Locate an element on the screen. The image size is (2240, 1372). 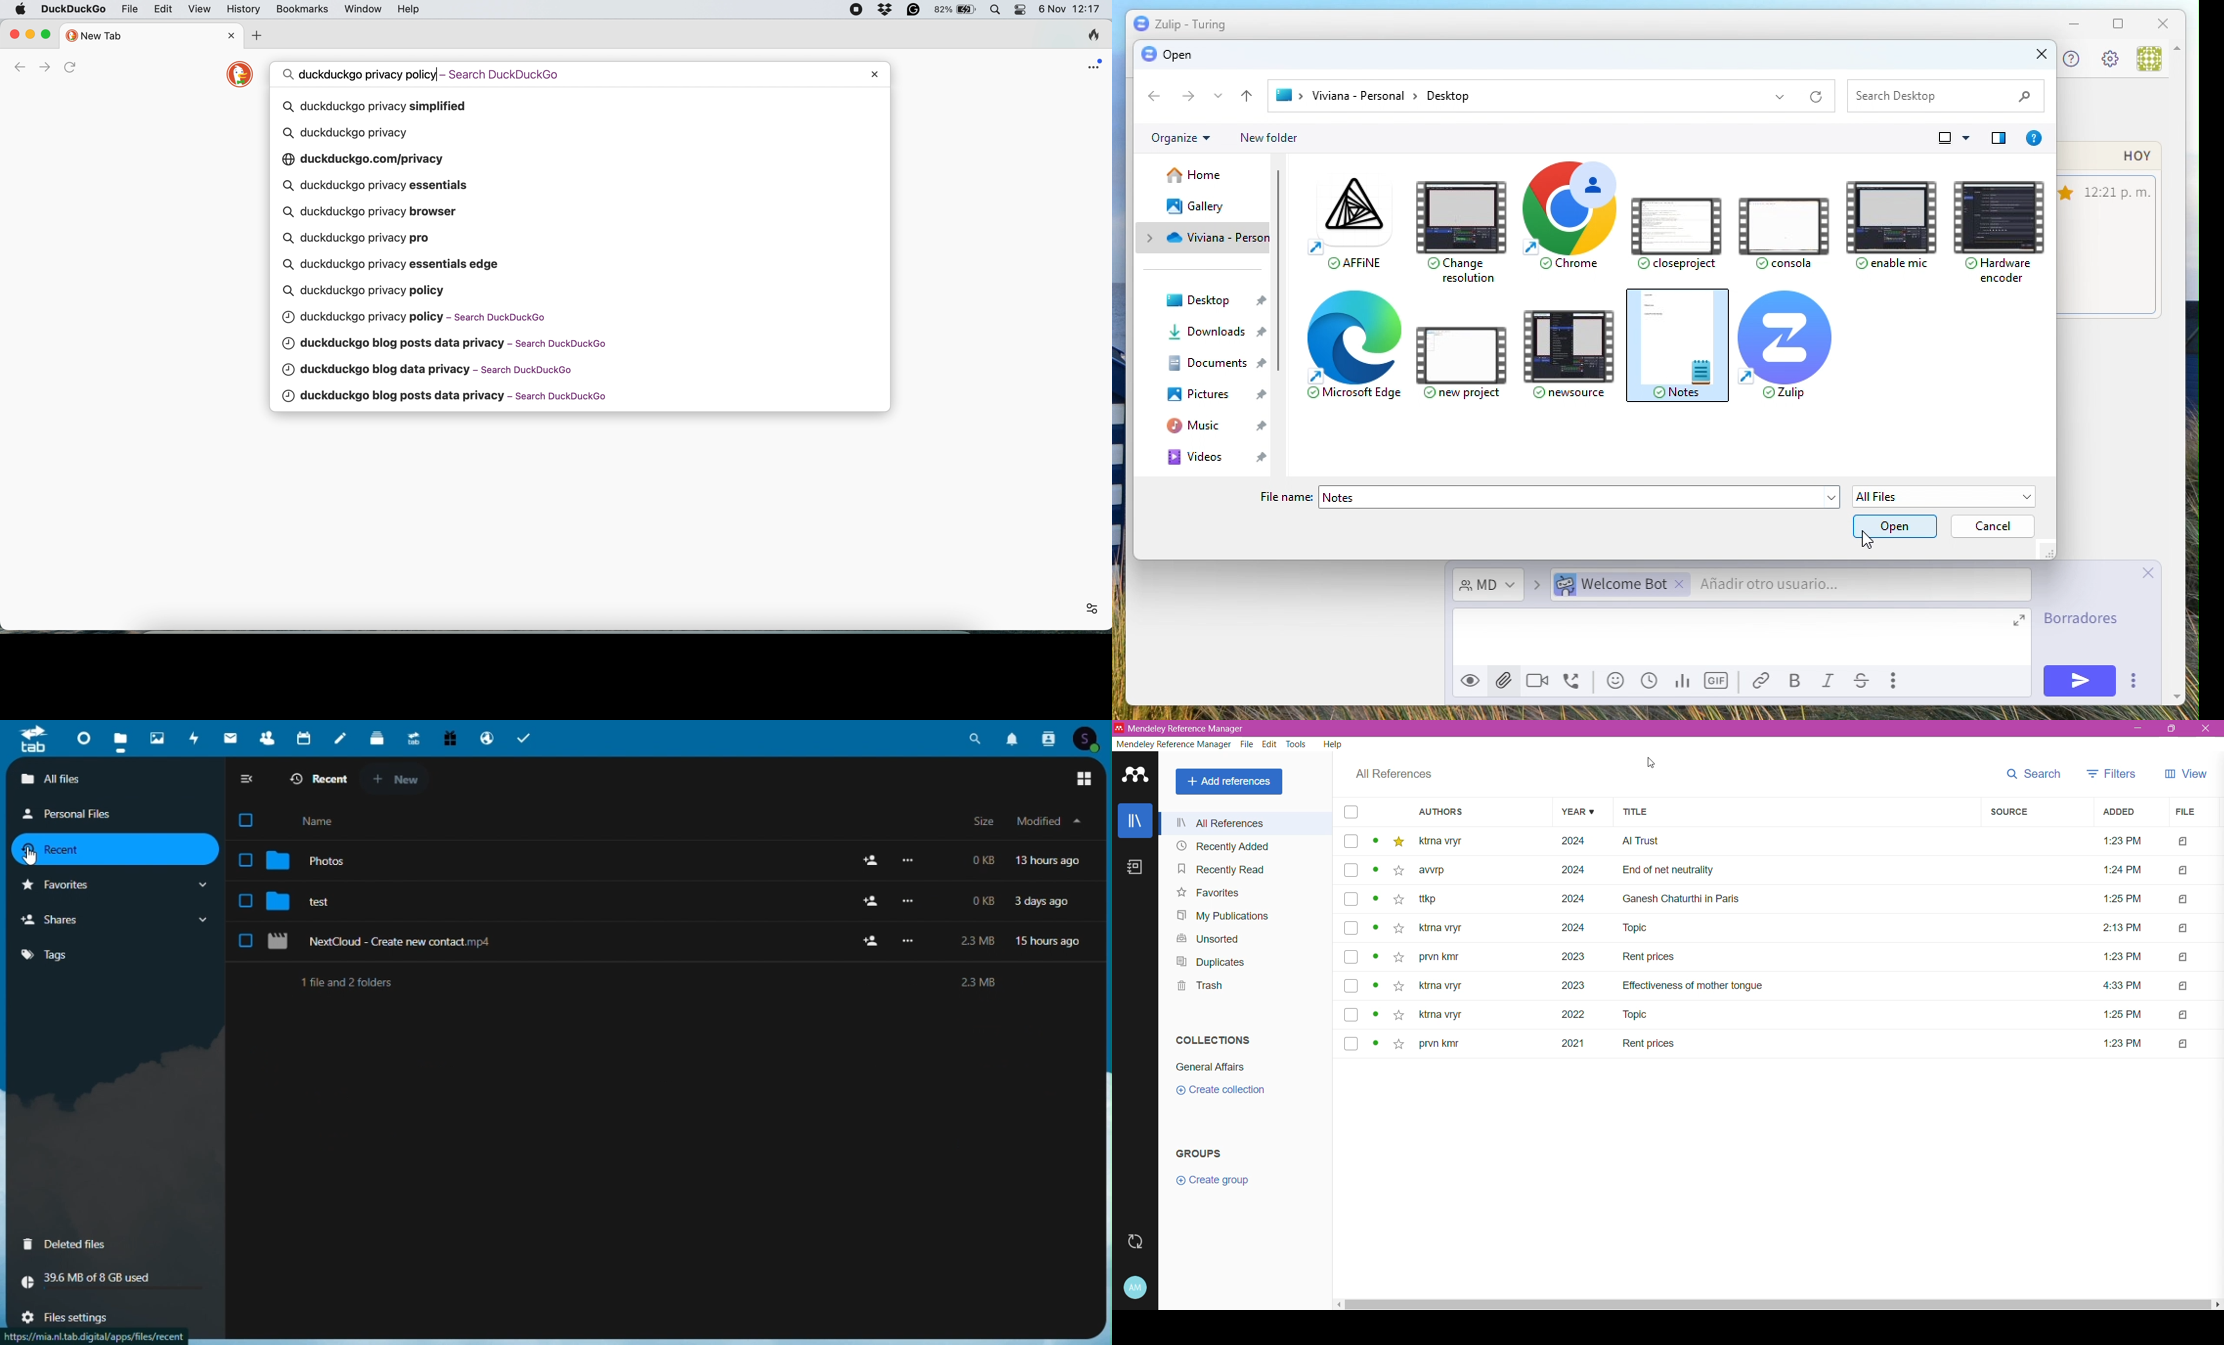
test is located at coordinates (307, 902).